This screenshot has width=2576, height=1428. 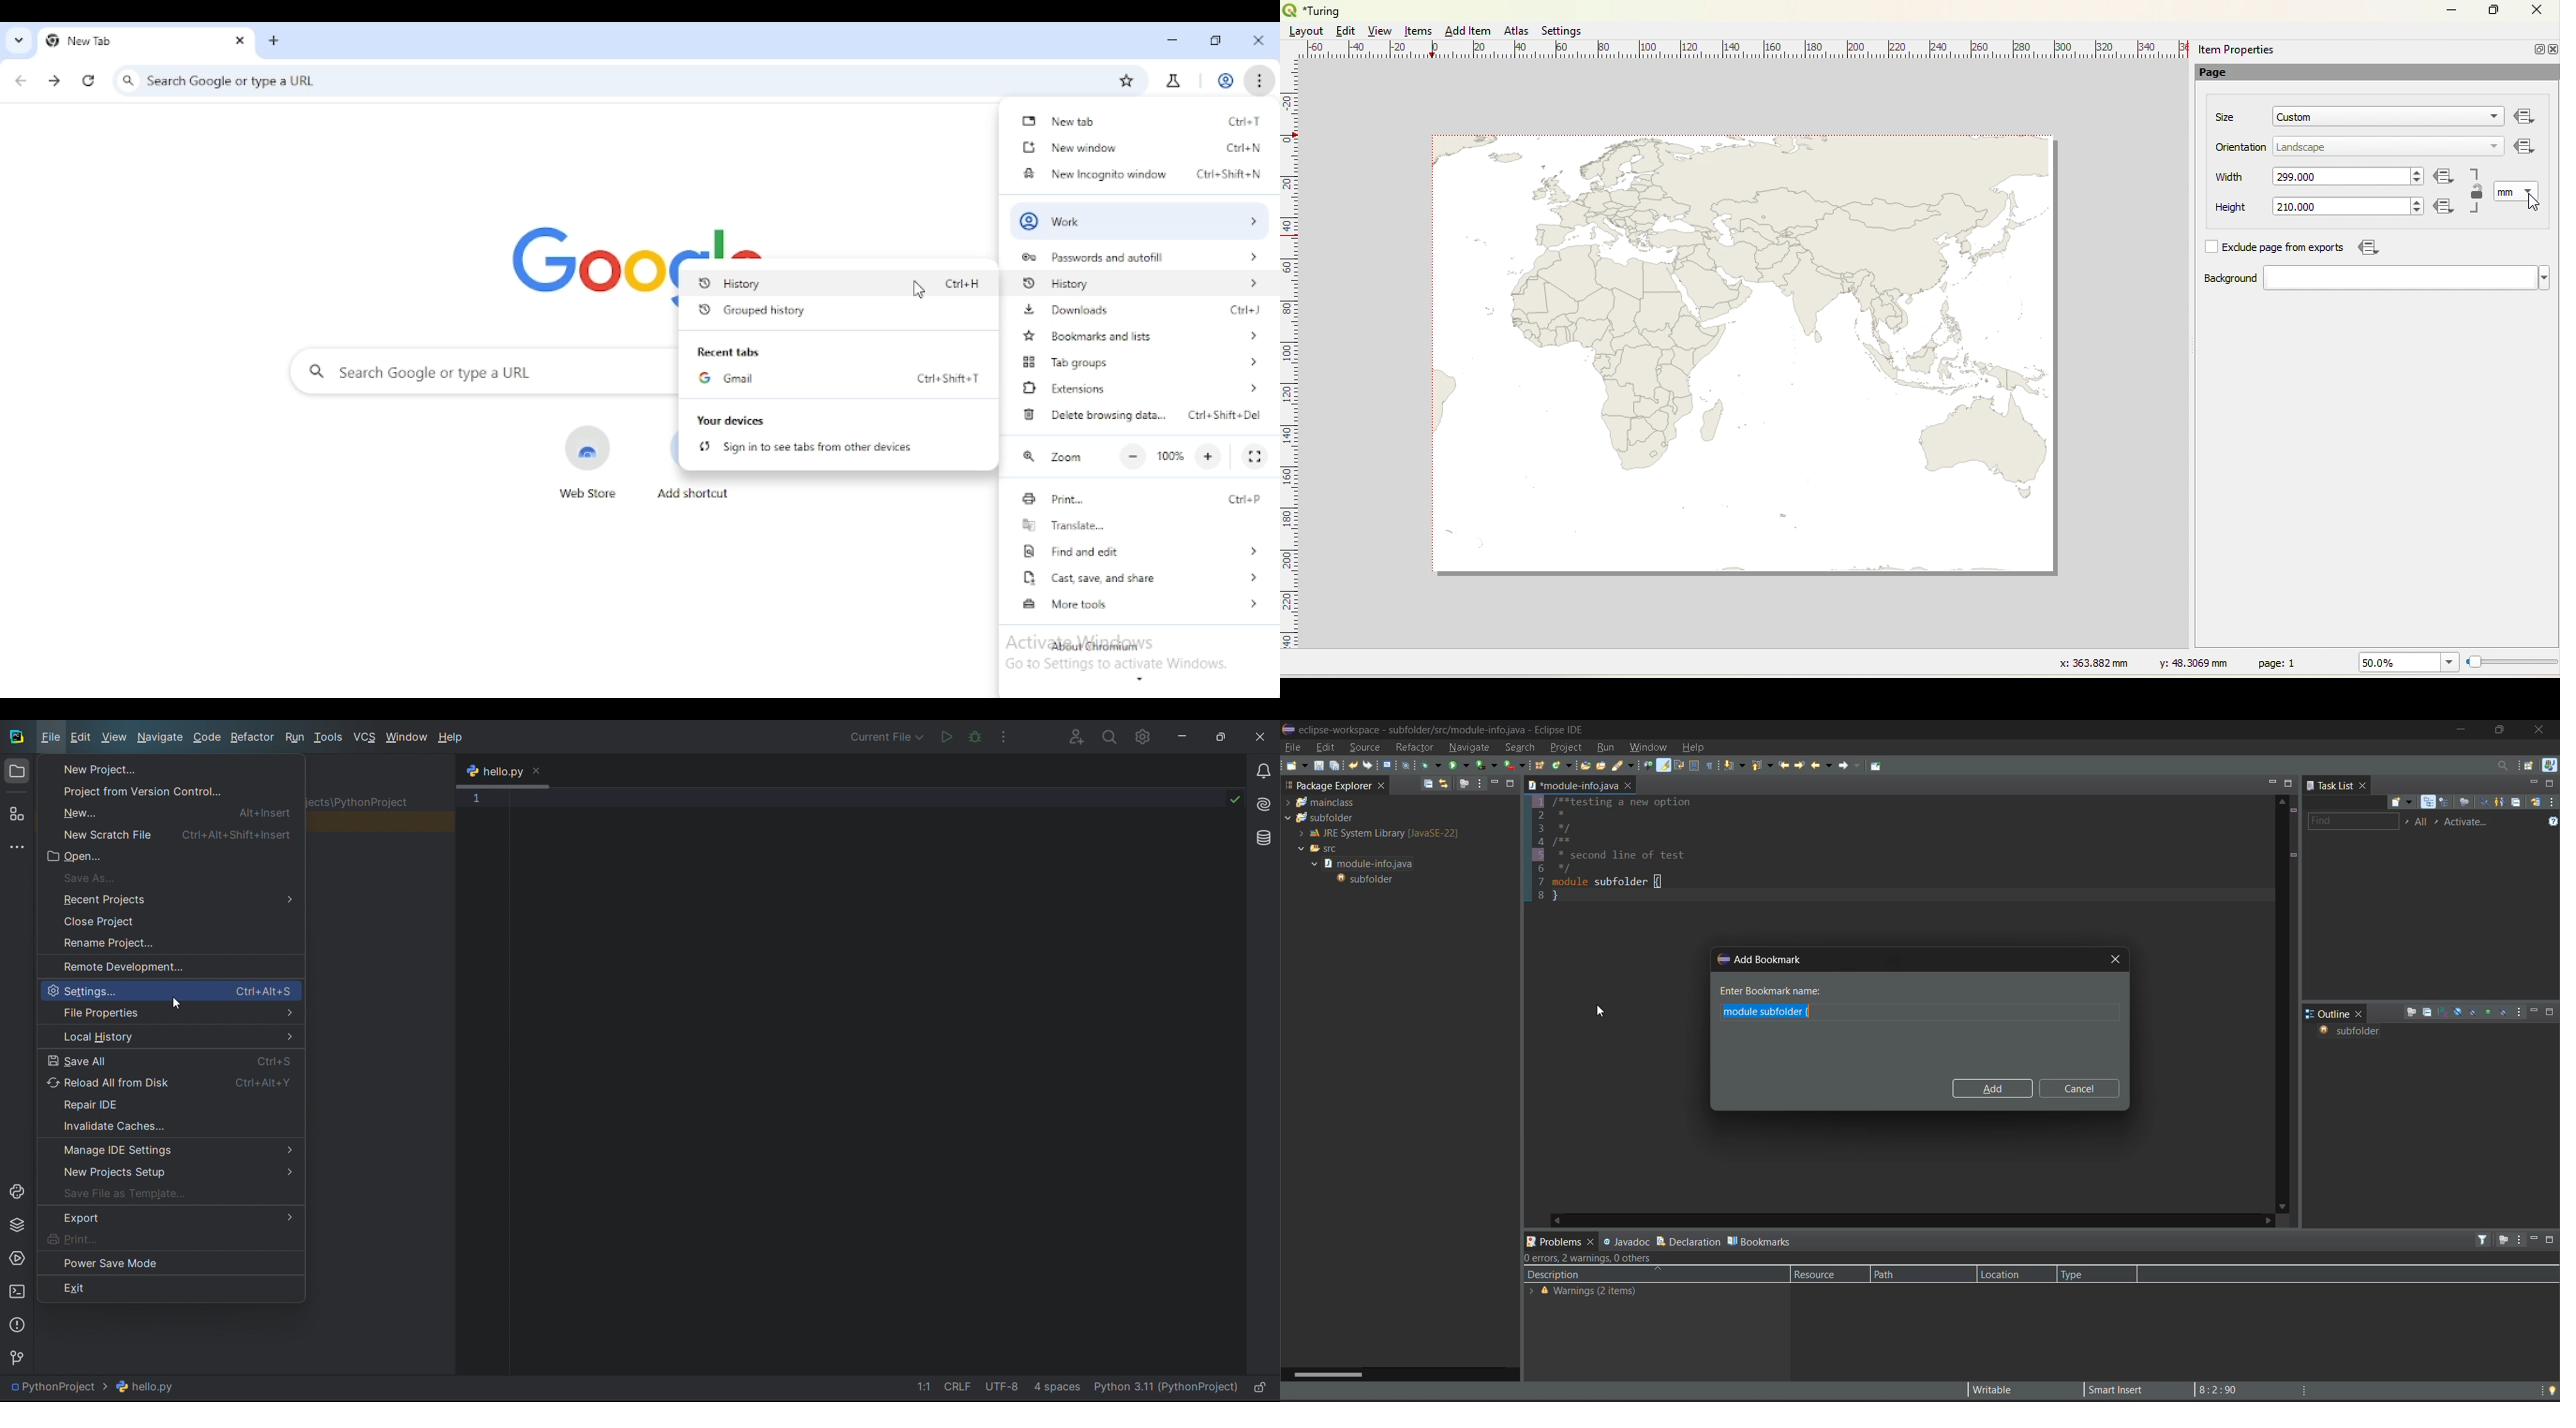 I want to click on previous annotation, so click(x=1765, y=766).